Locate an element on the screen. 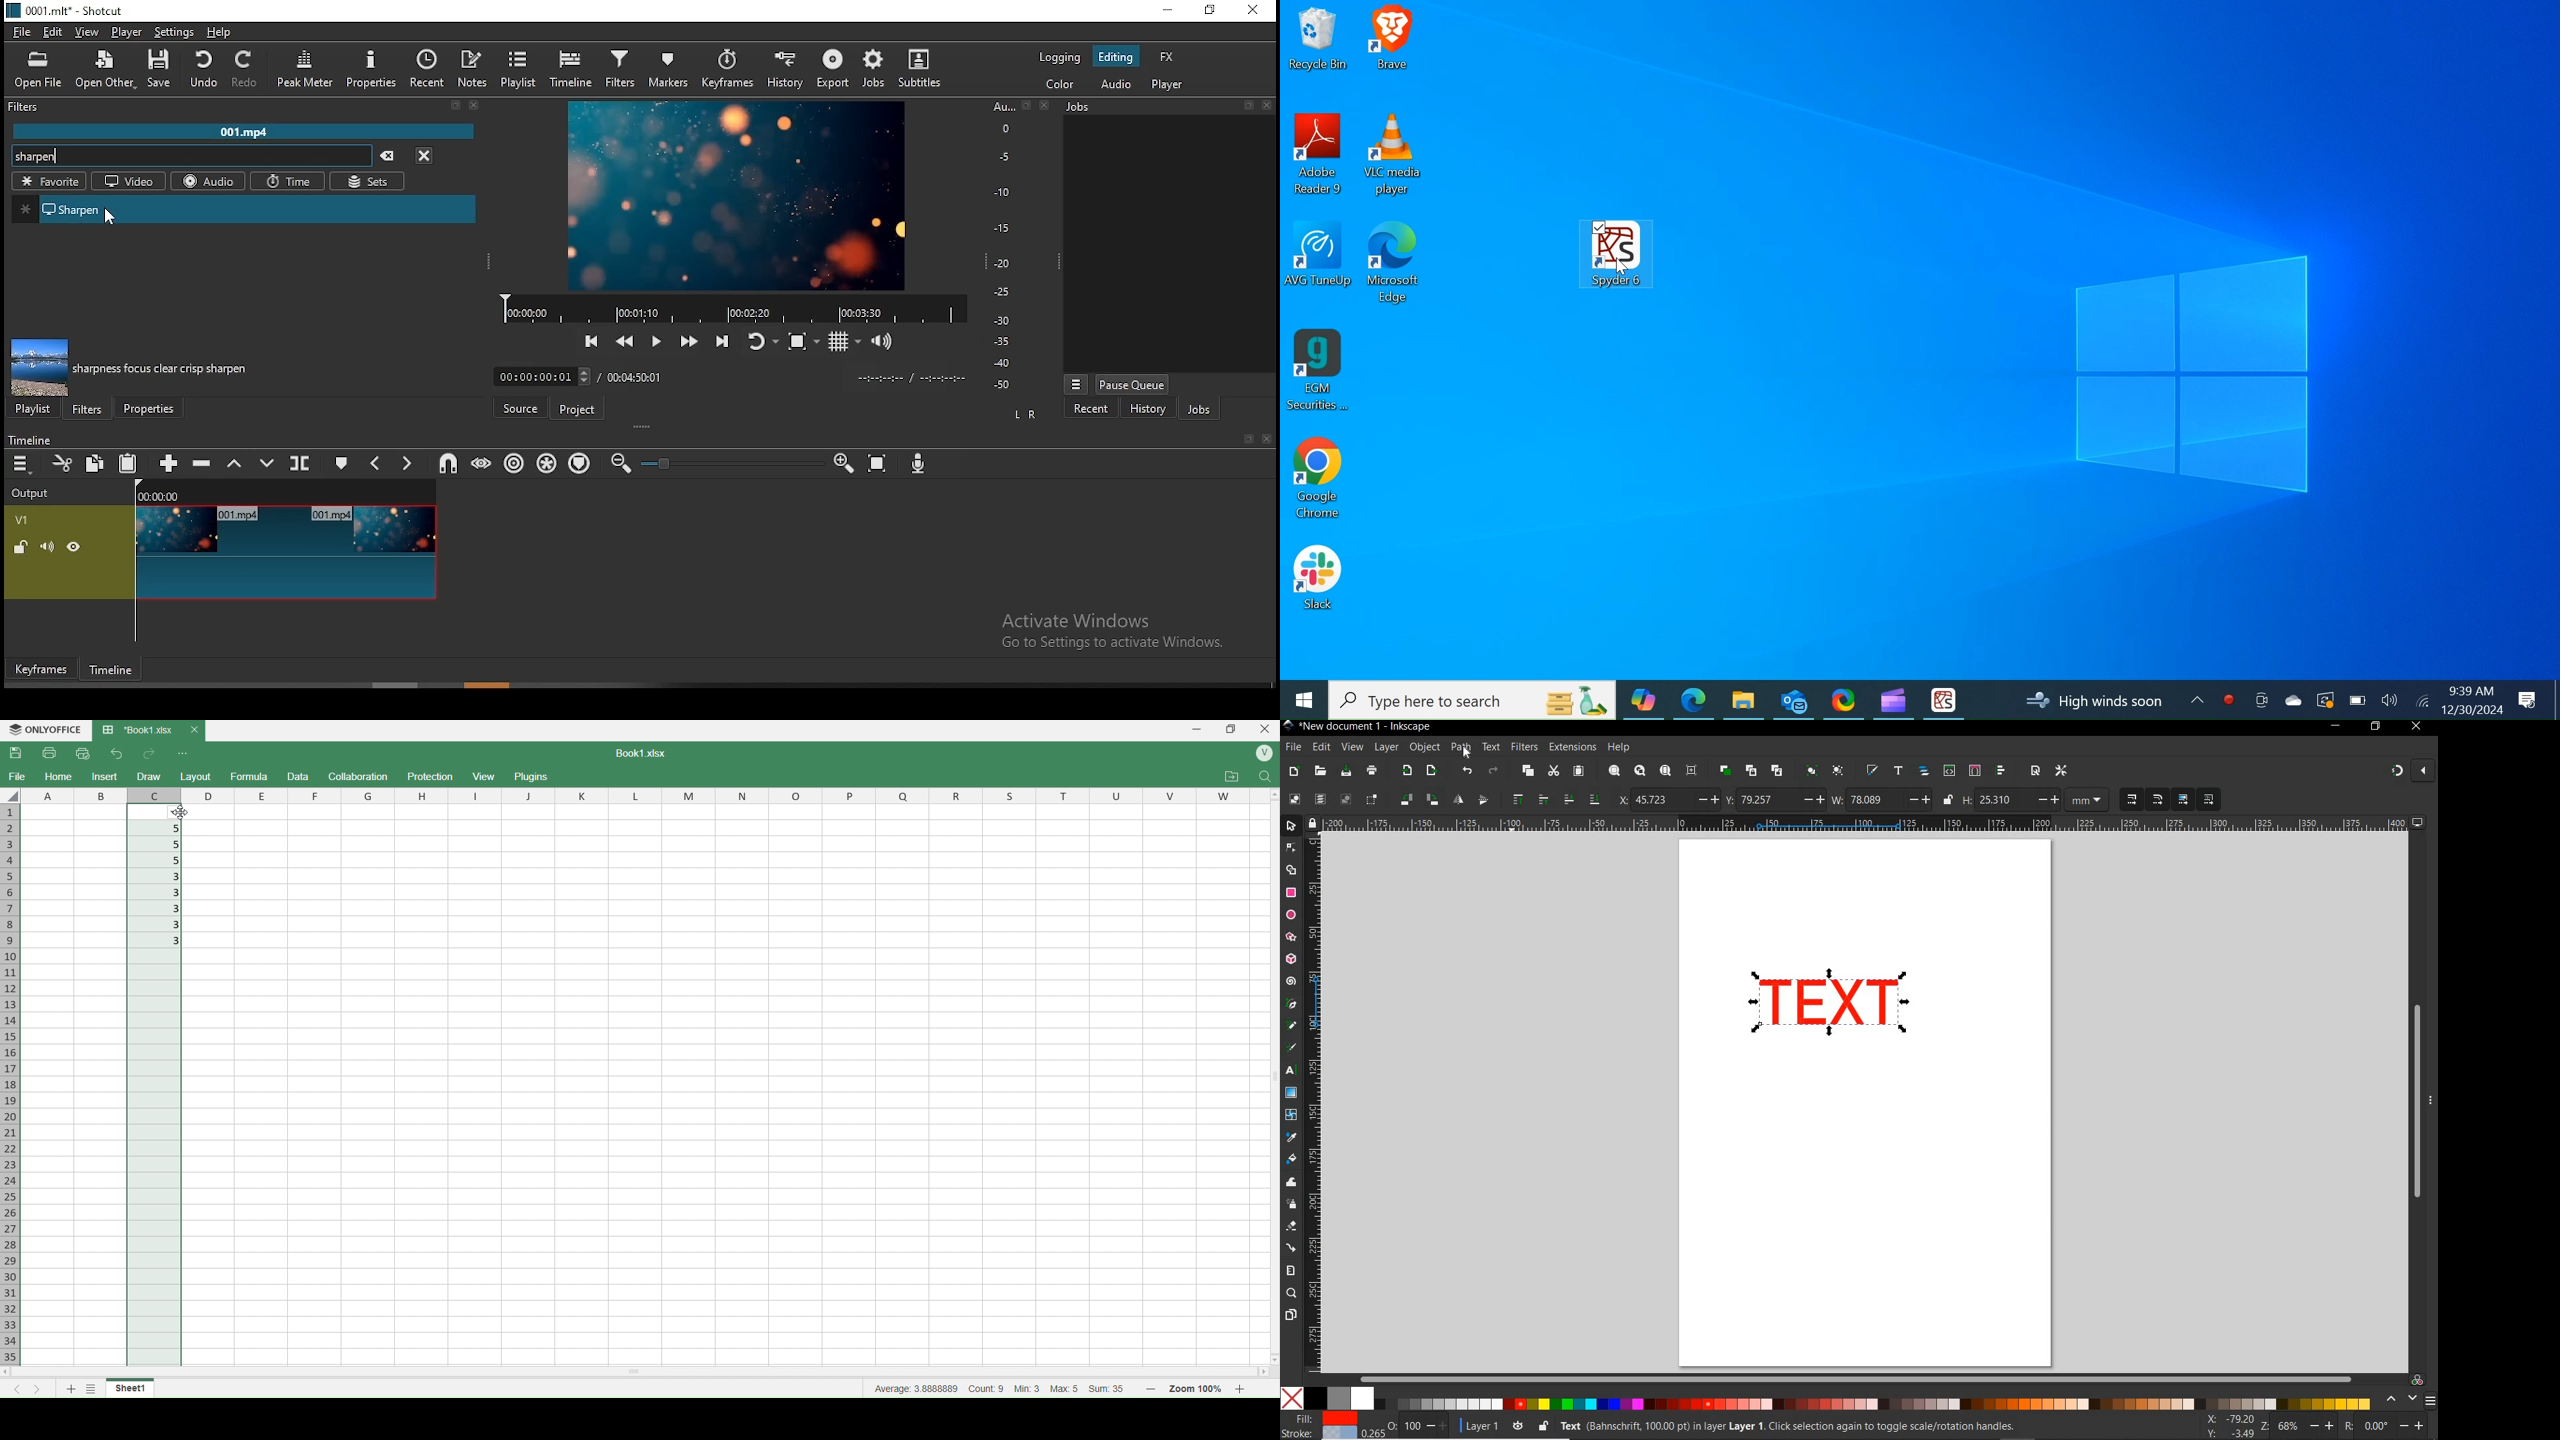 This screenshot has height=1456, width=2576. View is located at coordinates (486, 776).